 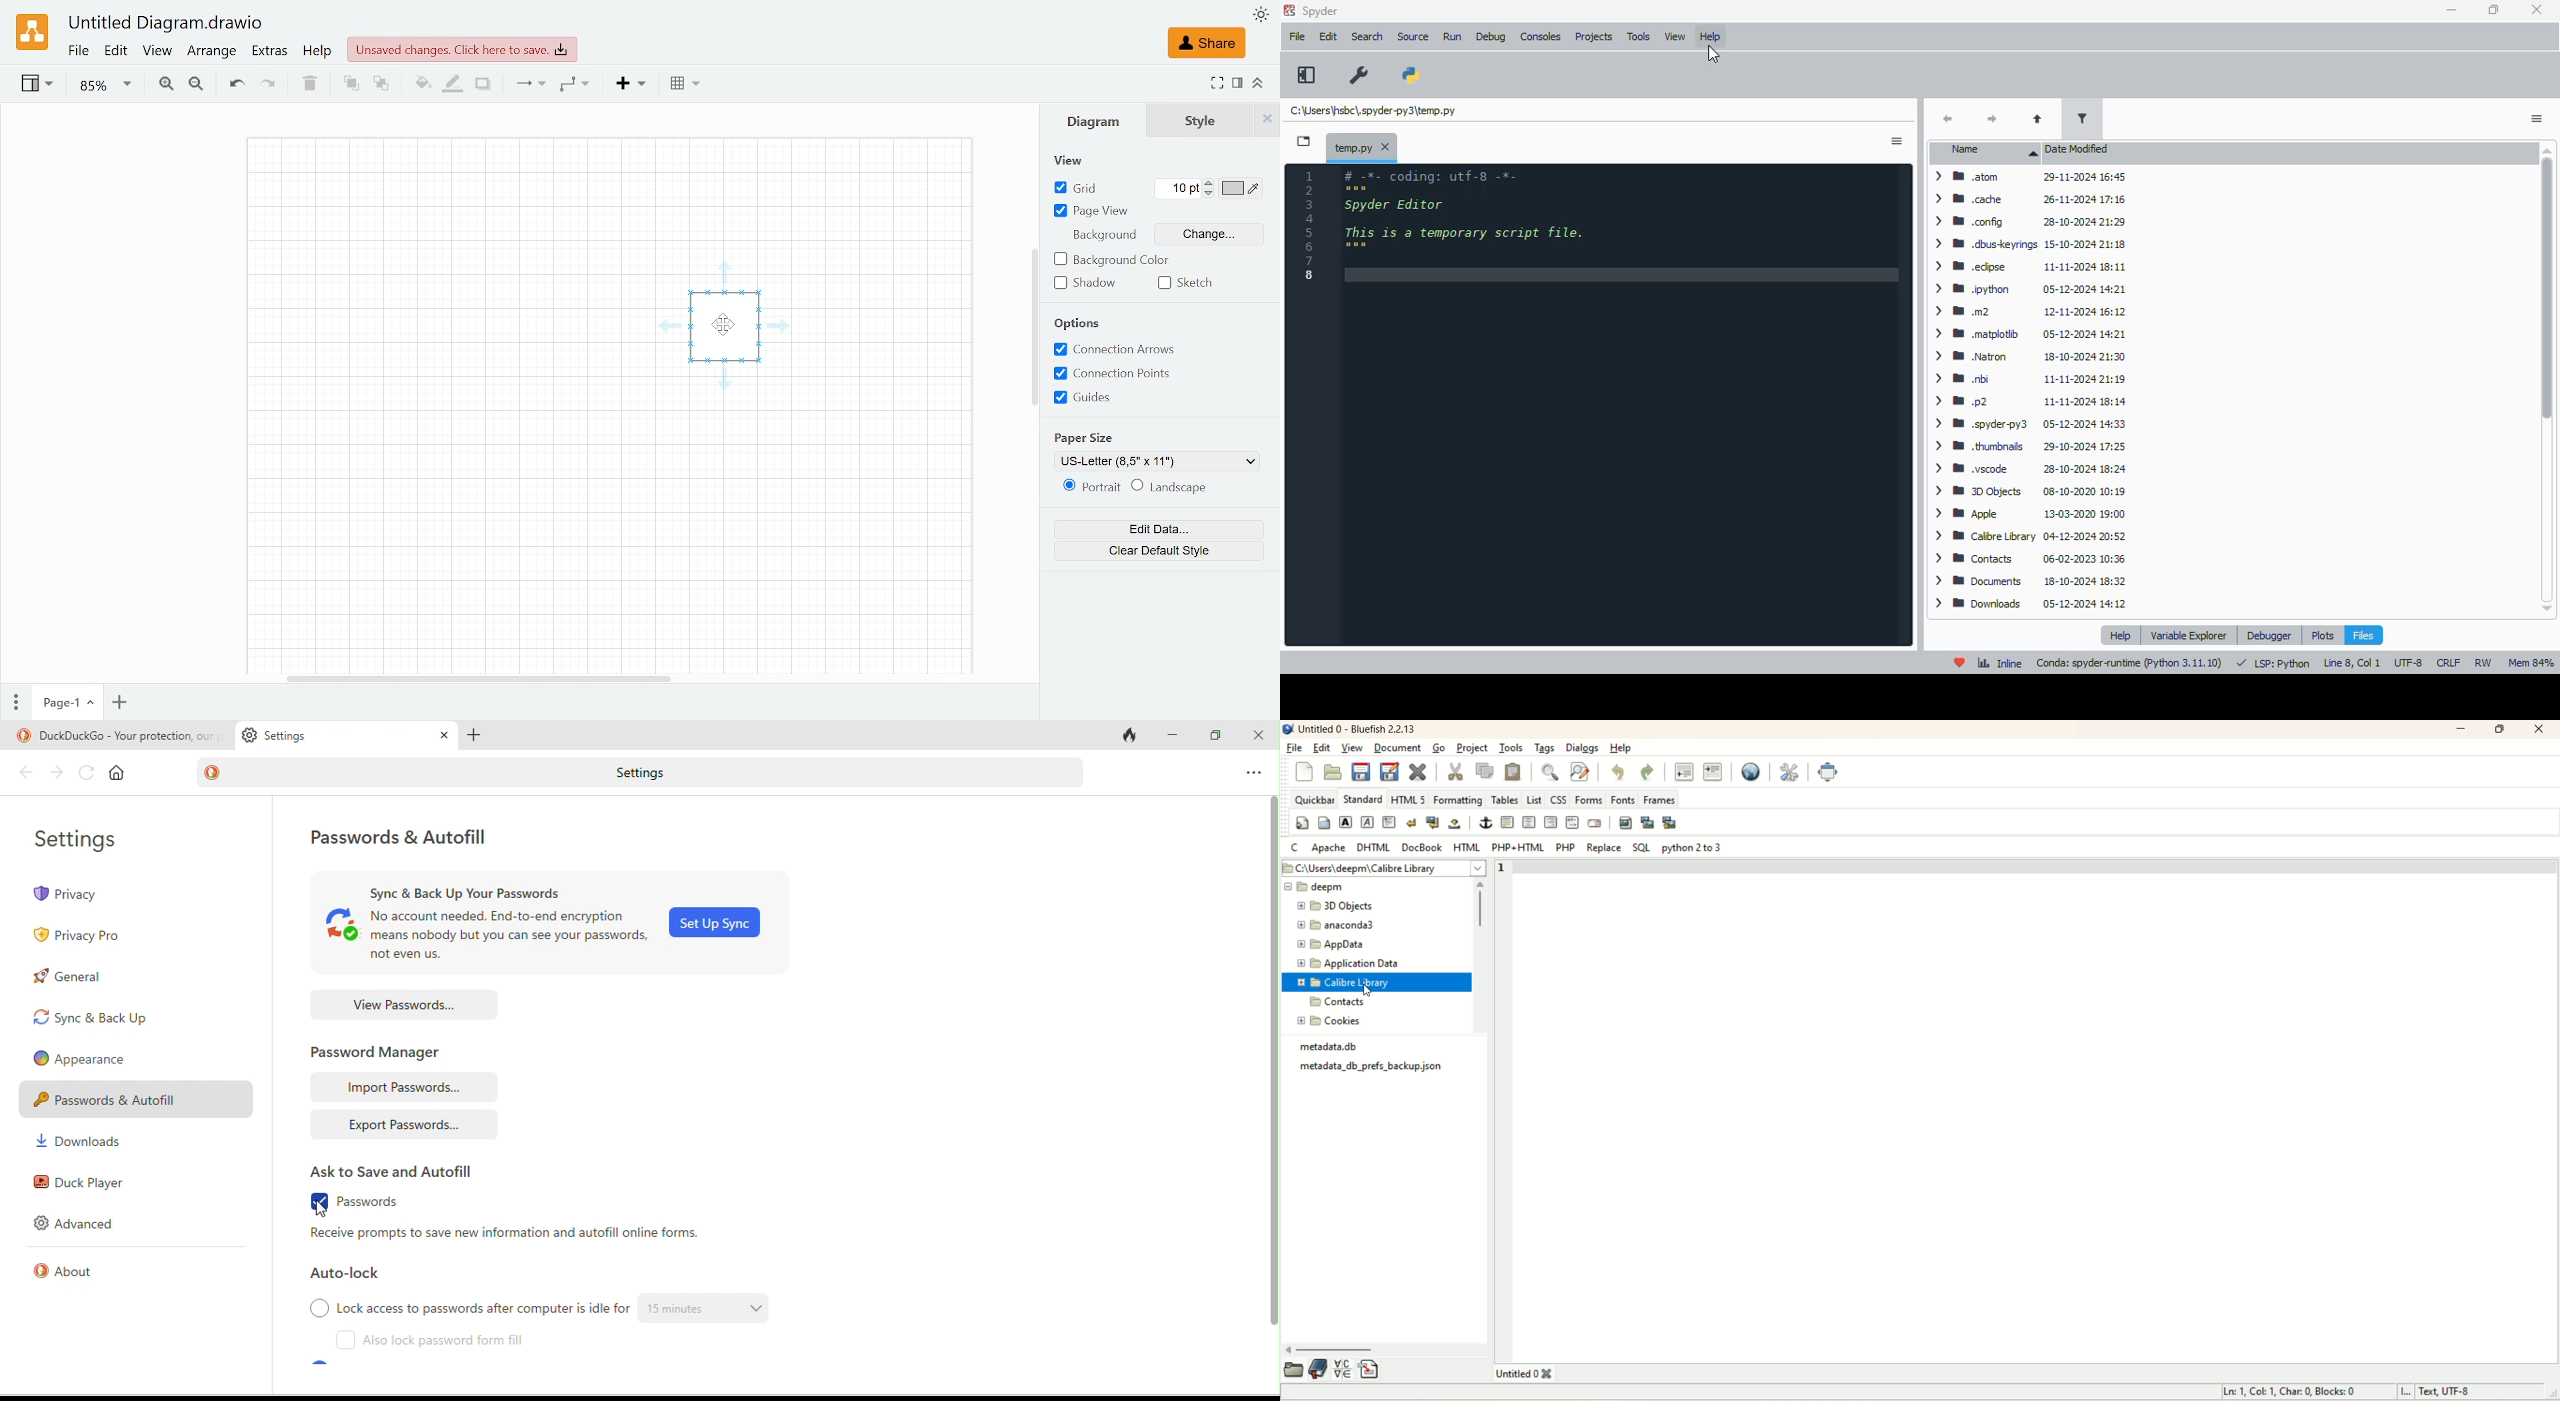 What do you see at coordinates (1422, 847) in the screenshot?
I see `docbook` at bounding box center [1422, 847].